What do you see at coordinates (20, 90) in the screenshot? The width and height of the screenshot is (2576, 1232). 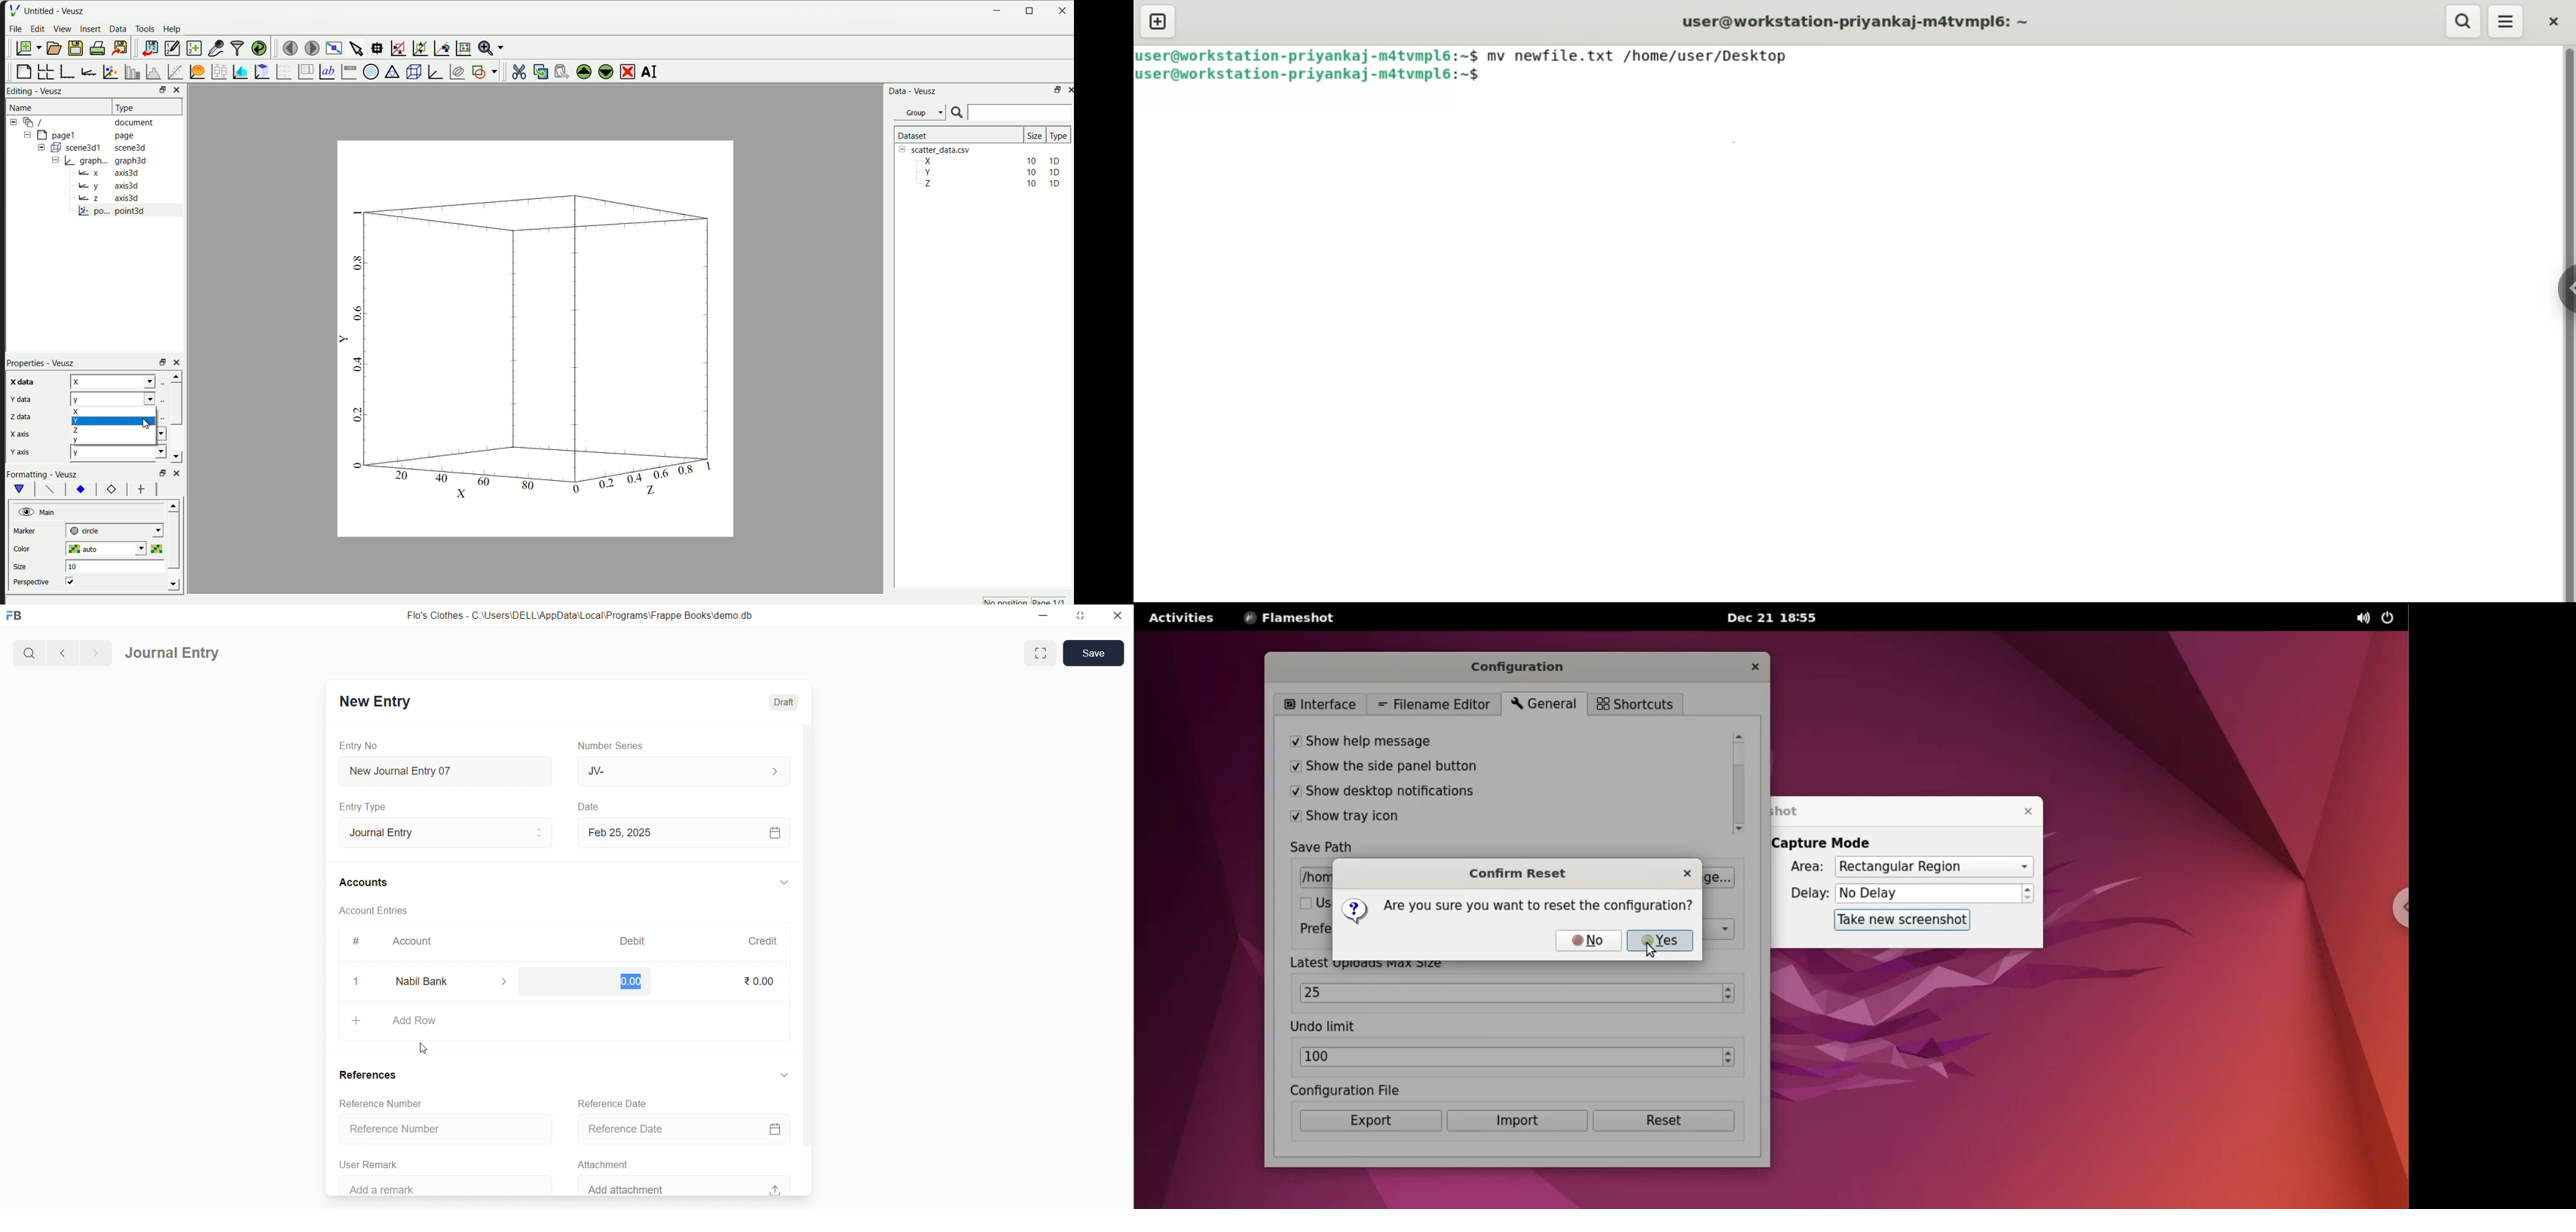 I see `Editing` at bounding box center [20, 90].